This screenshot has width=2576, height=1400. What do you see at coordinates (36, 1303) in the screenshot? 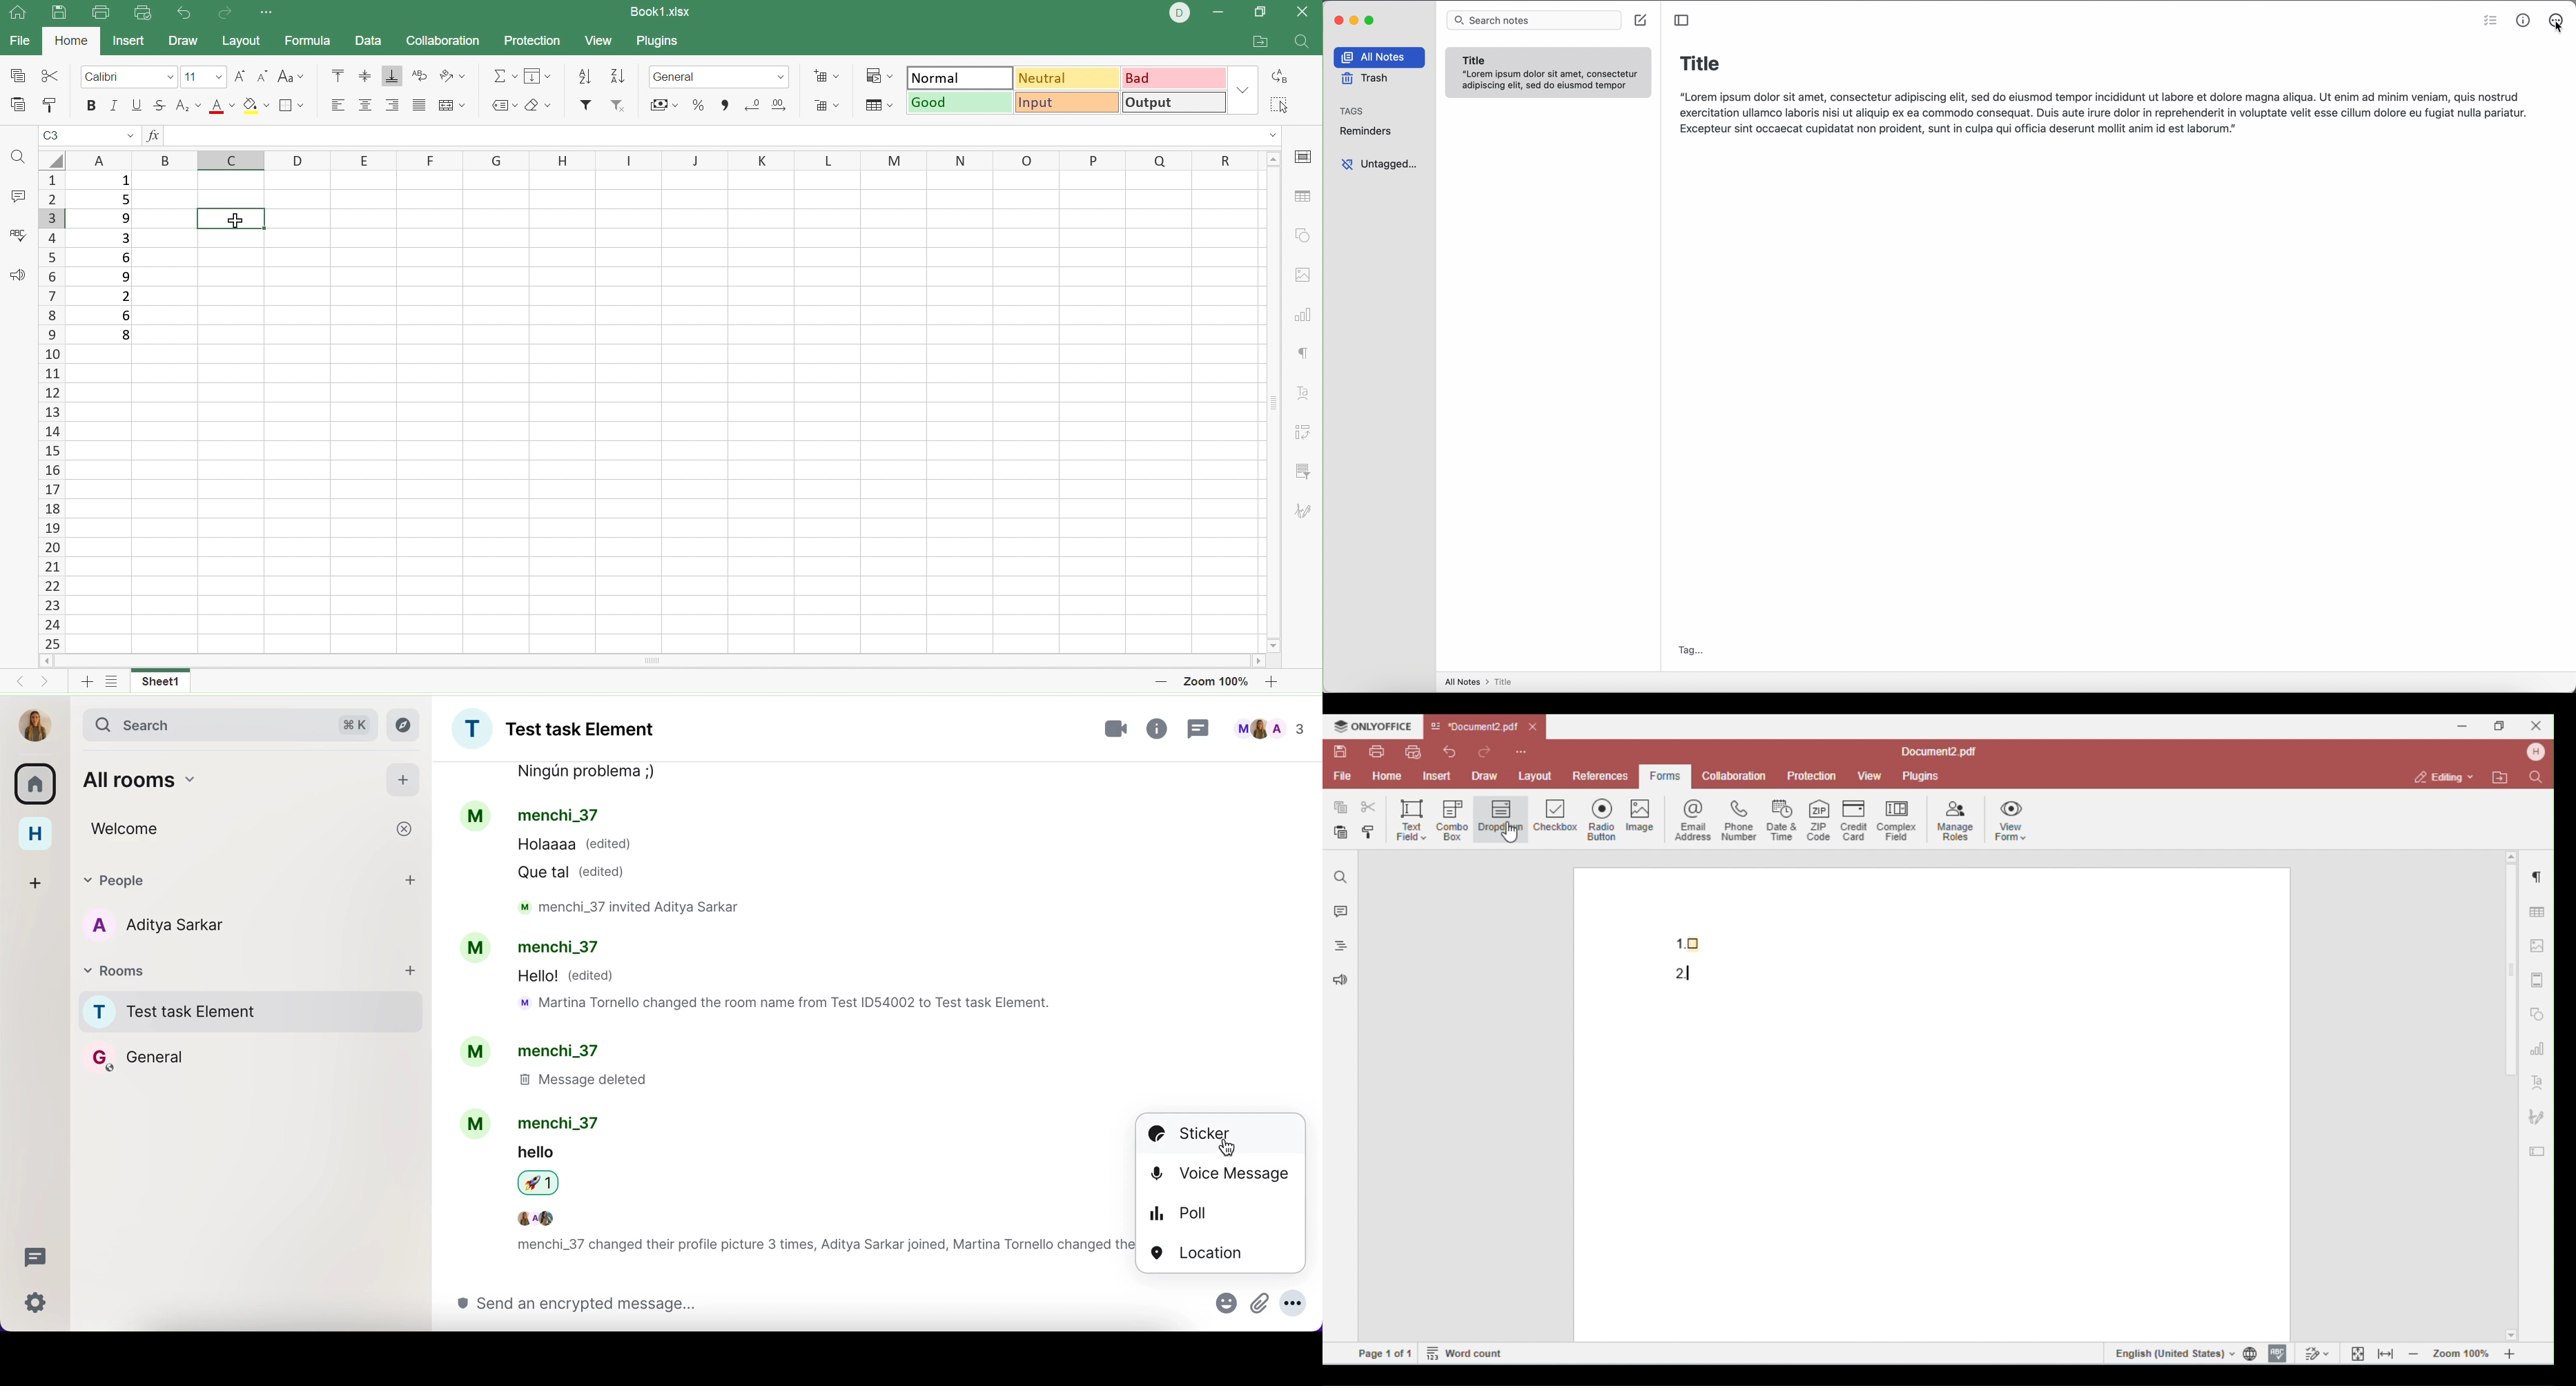
I see `quick settings` at bounding box center [36, 1303].